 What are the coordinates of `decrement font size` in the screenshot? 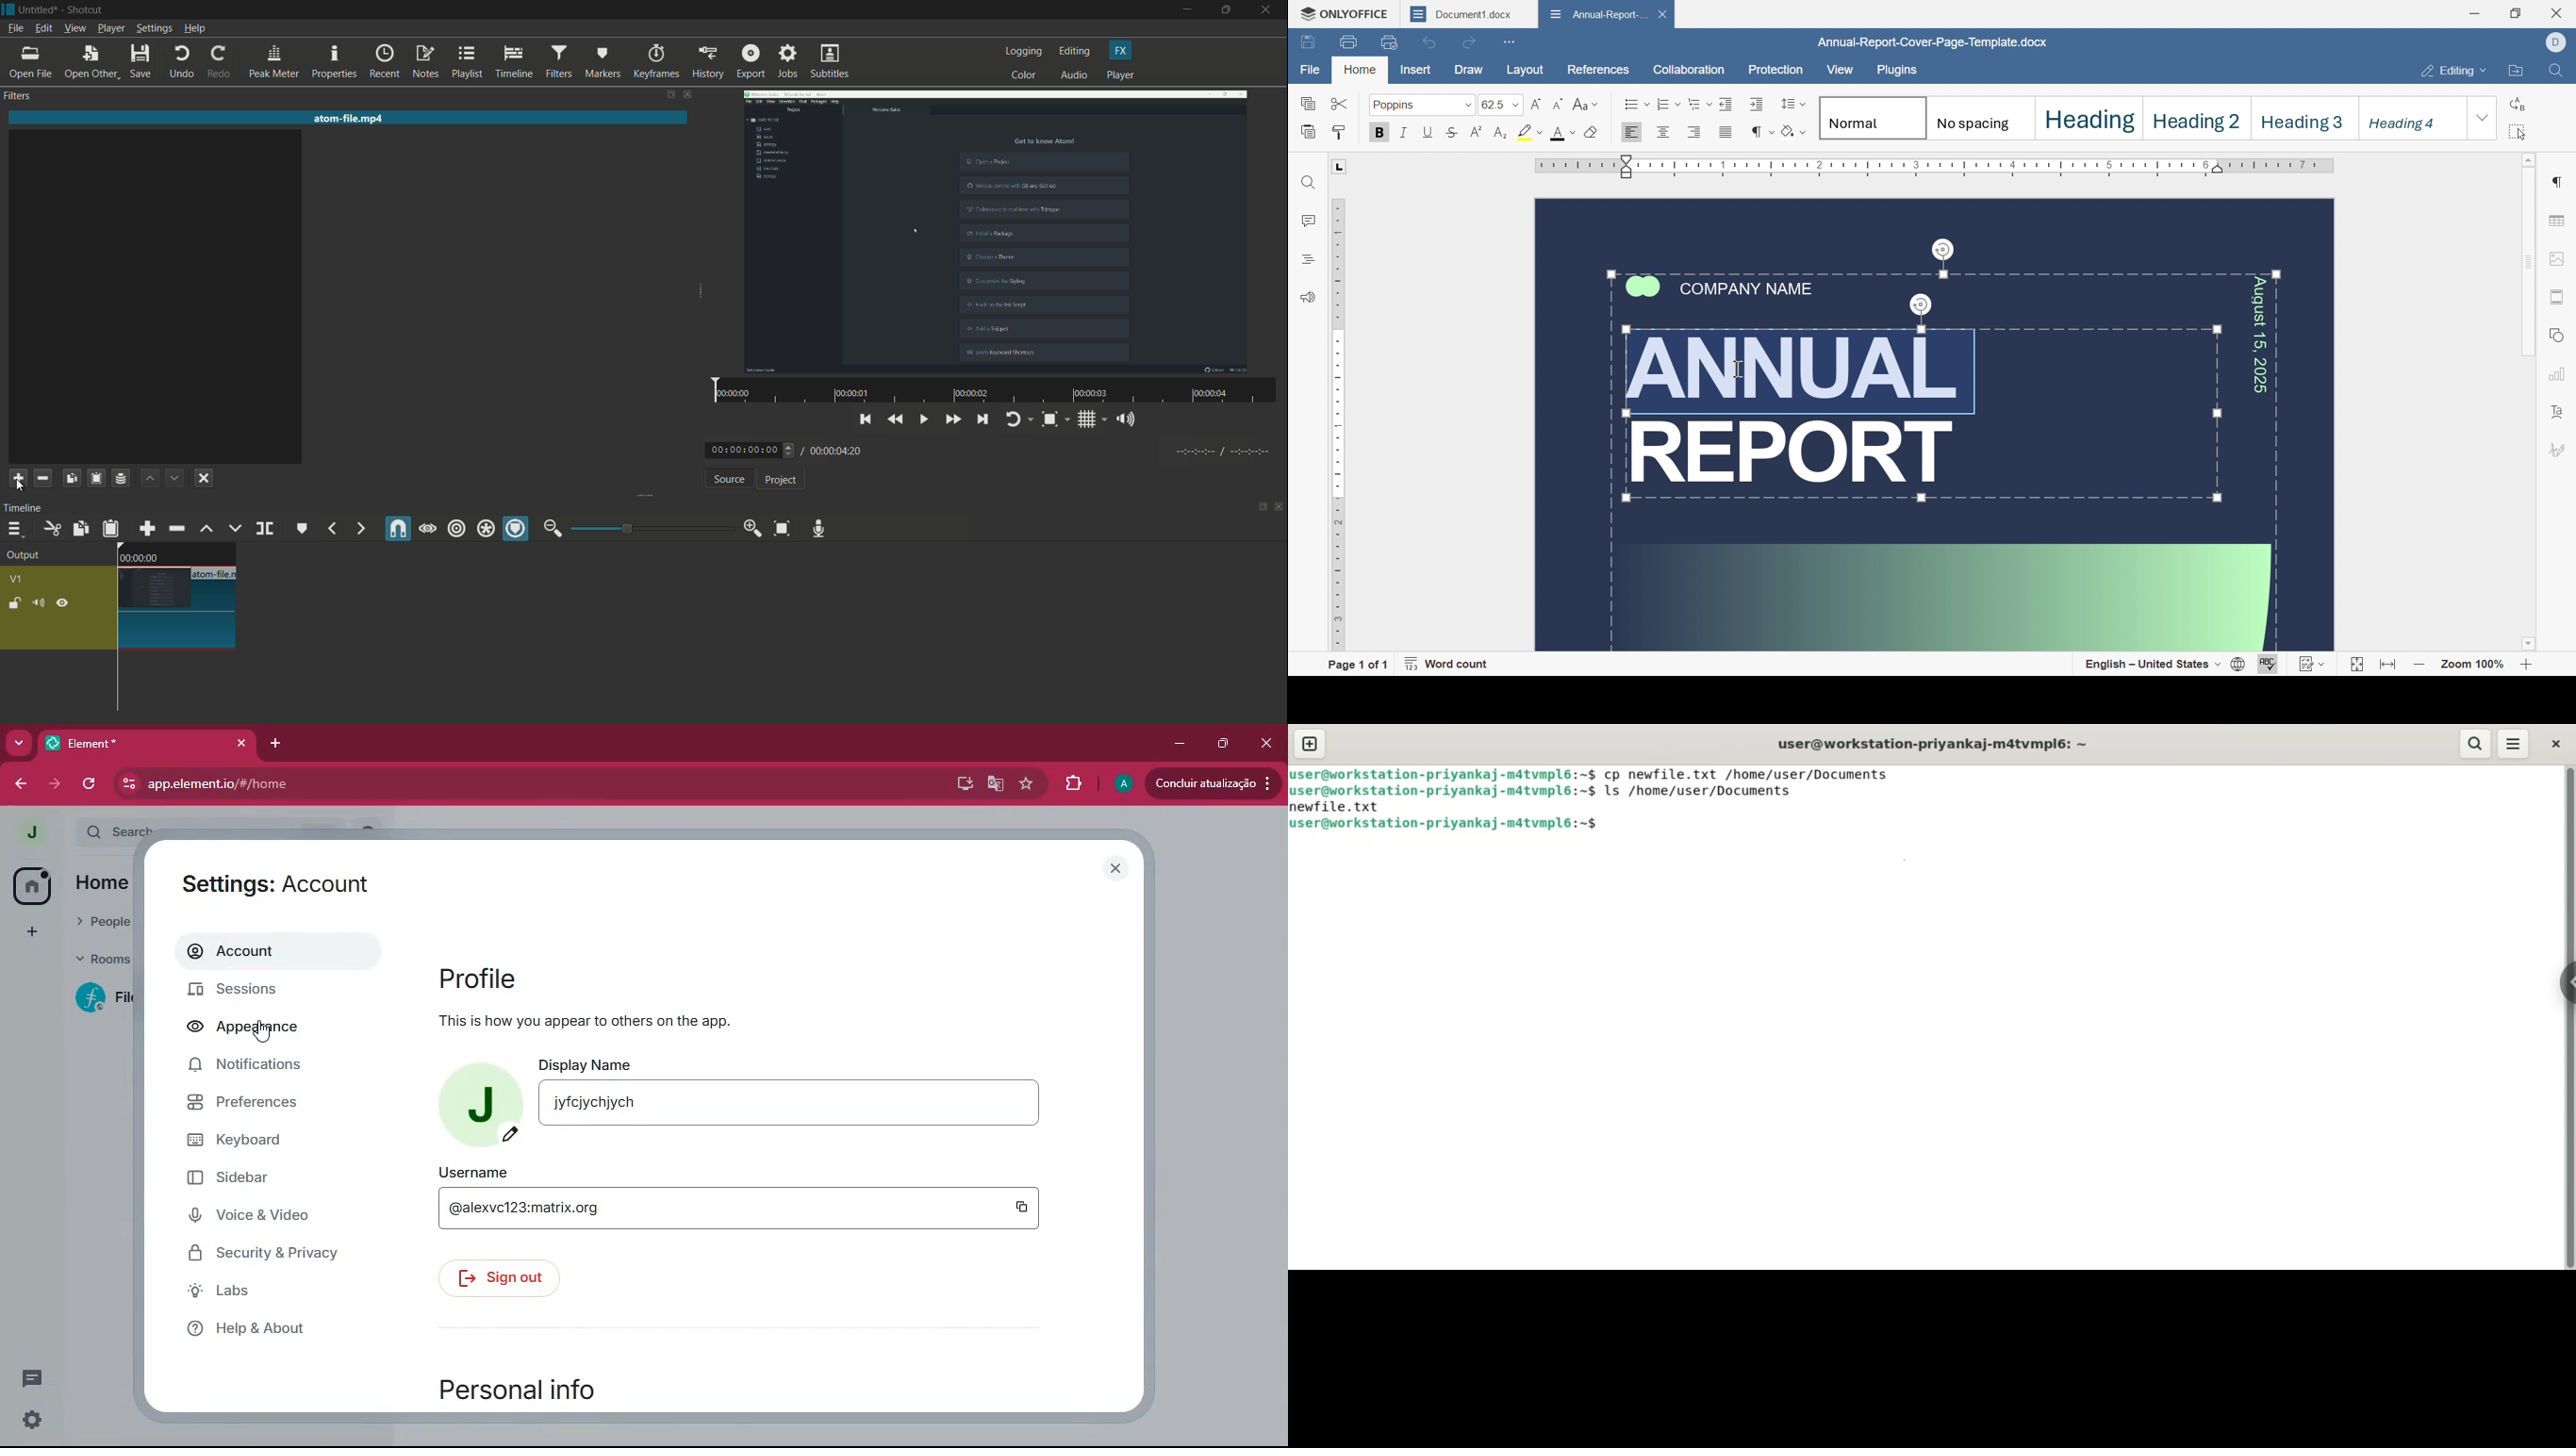 It's located at (1560, 105).